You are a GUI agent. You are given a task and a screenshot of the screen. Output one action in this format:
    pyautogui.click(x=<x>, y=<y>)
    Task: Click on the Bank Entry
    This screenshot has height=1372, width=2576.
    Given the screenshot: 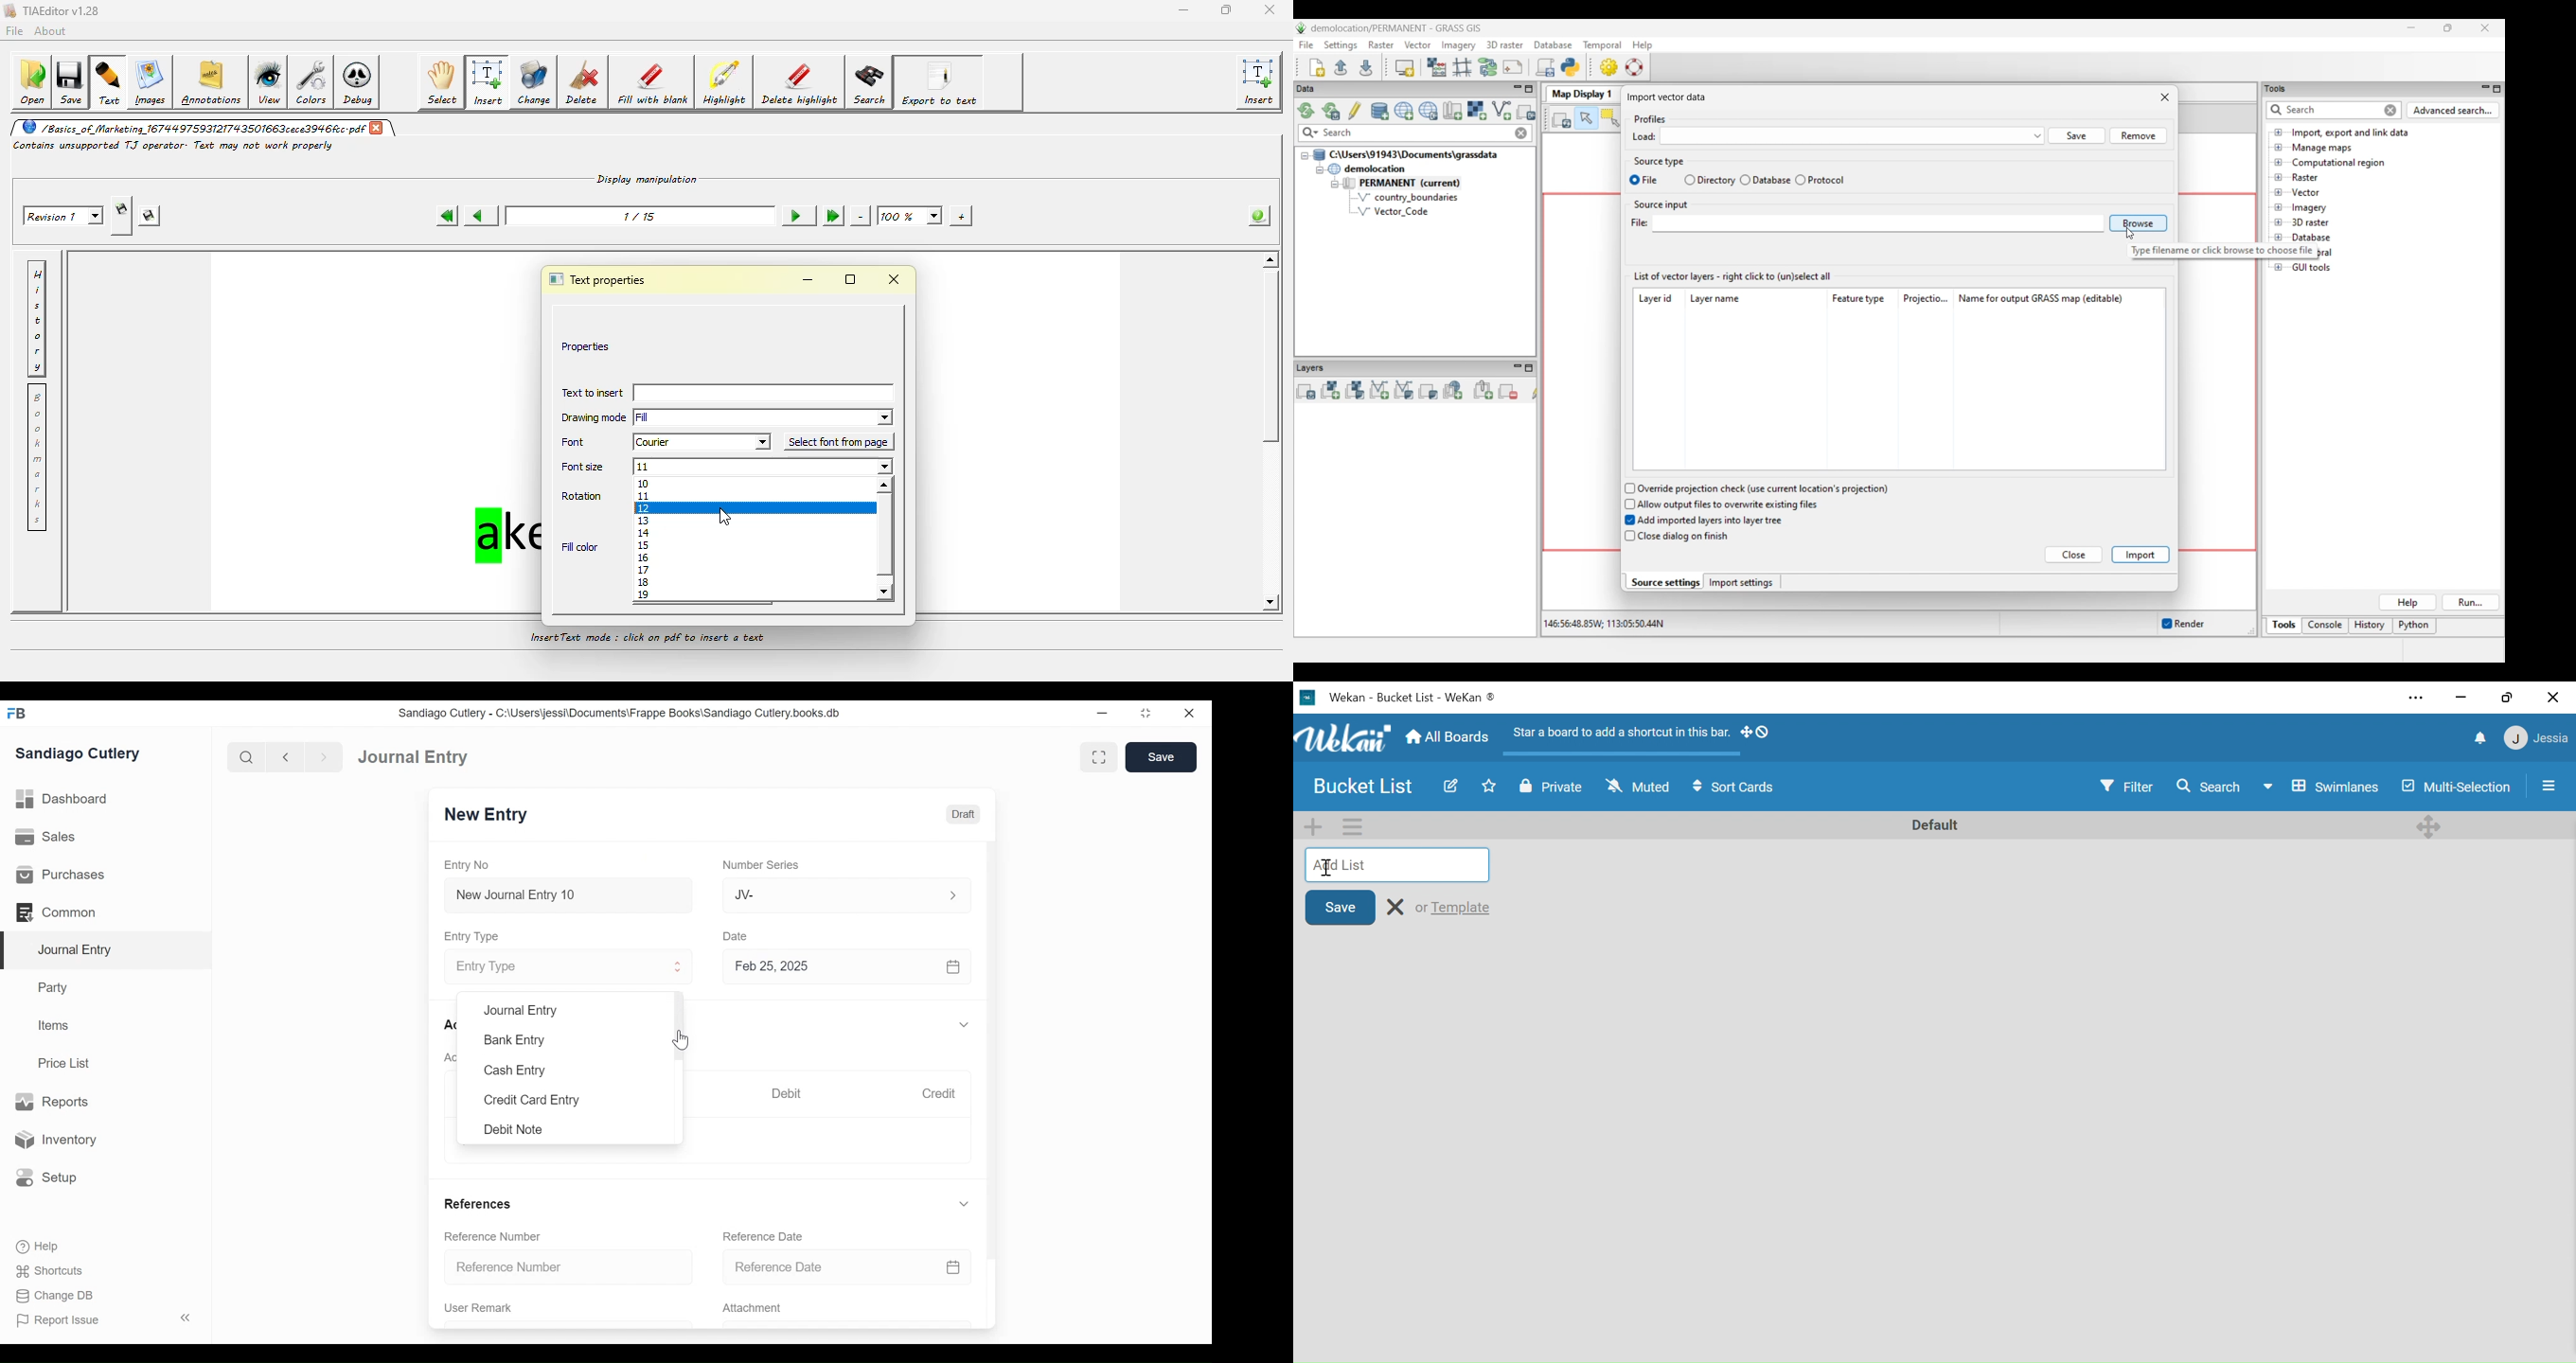 What is the action you would take?
    pyautogui.click(x=515, y=1041)
    